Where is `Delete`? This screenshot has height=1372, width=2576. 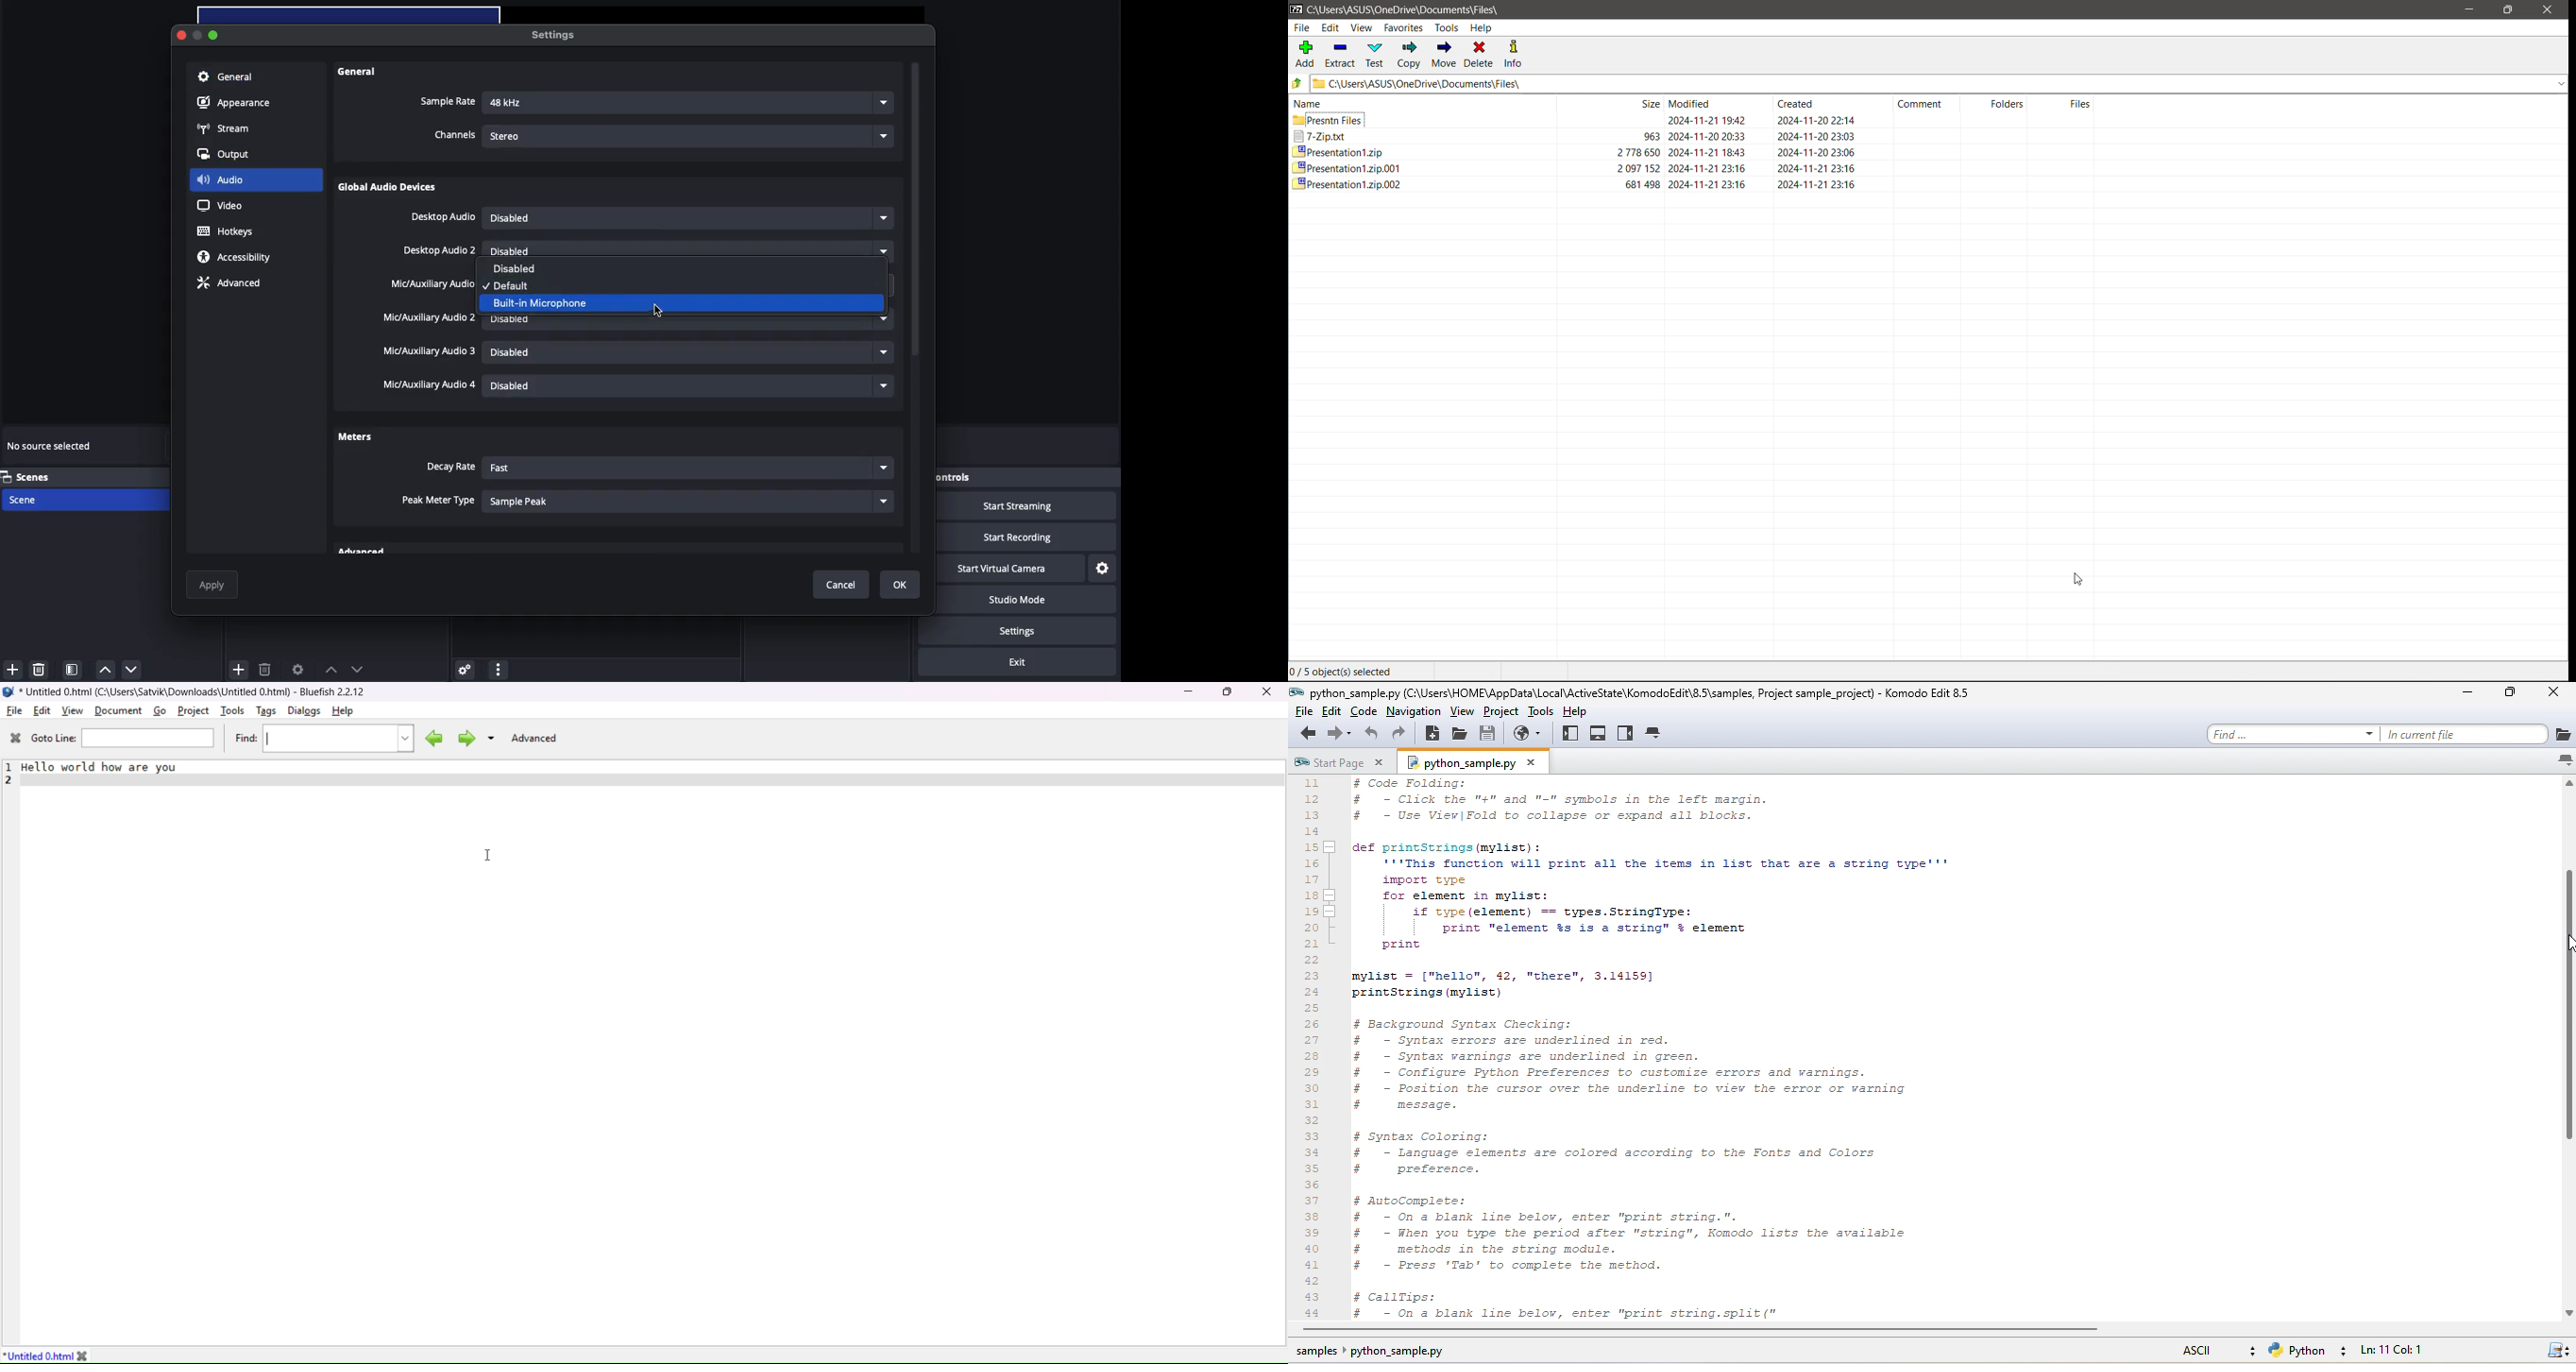
Delete is located at coordinates (264, 669).